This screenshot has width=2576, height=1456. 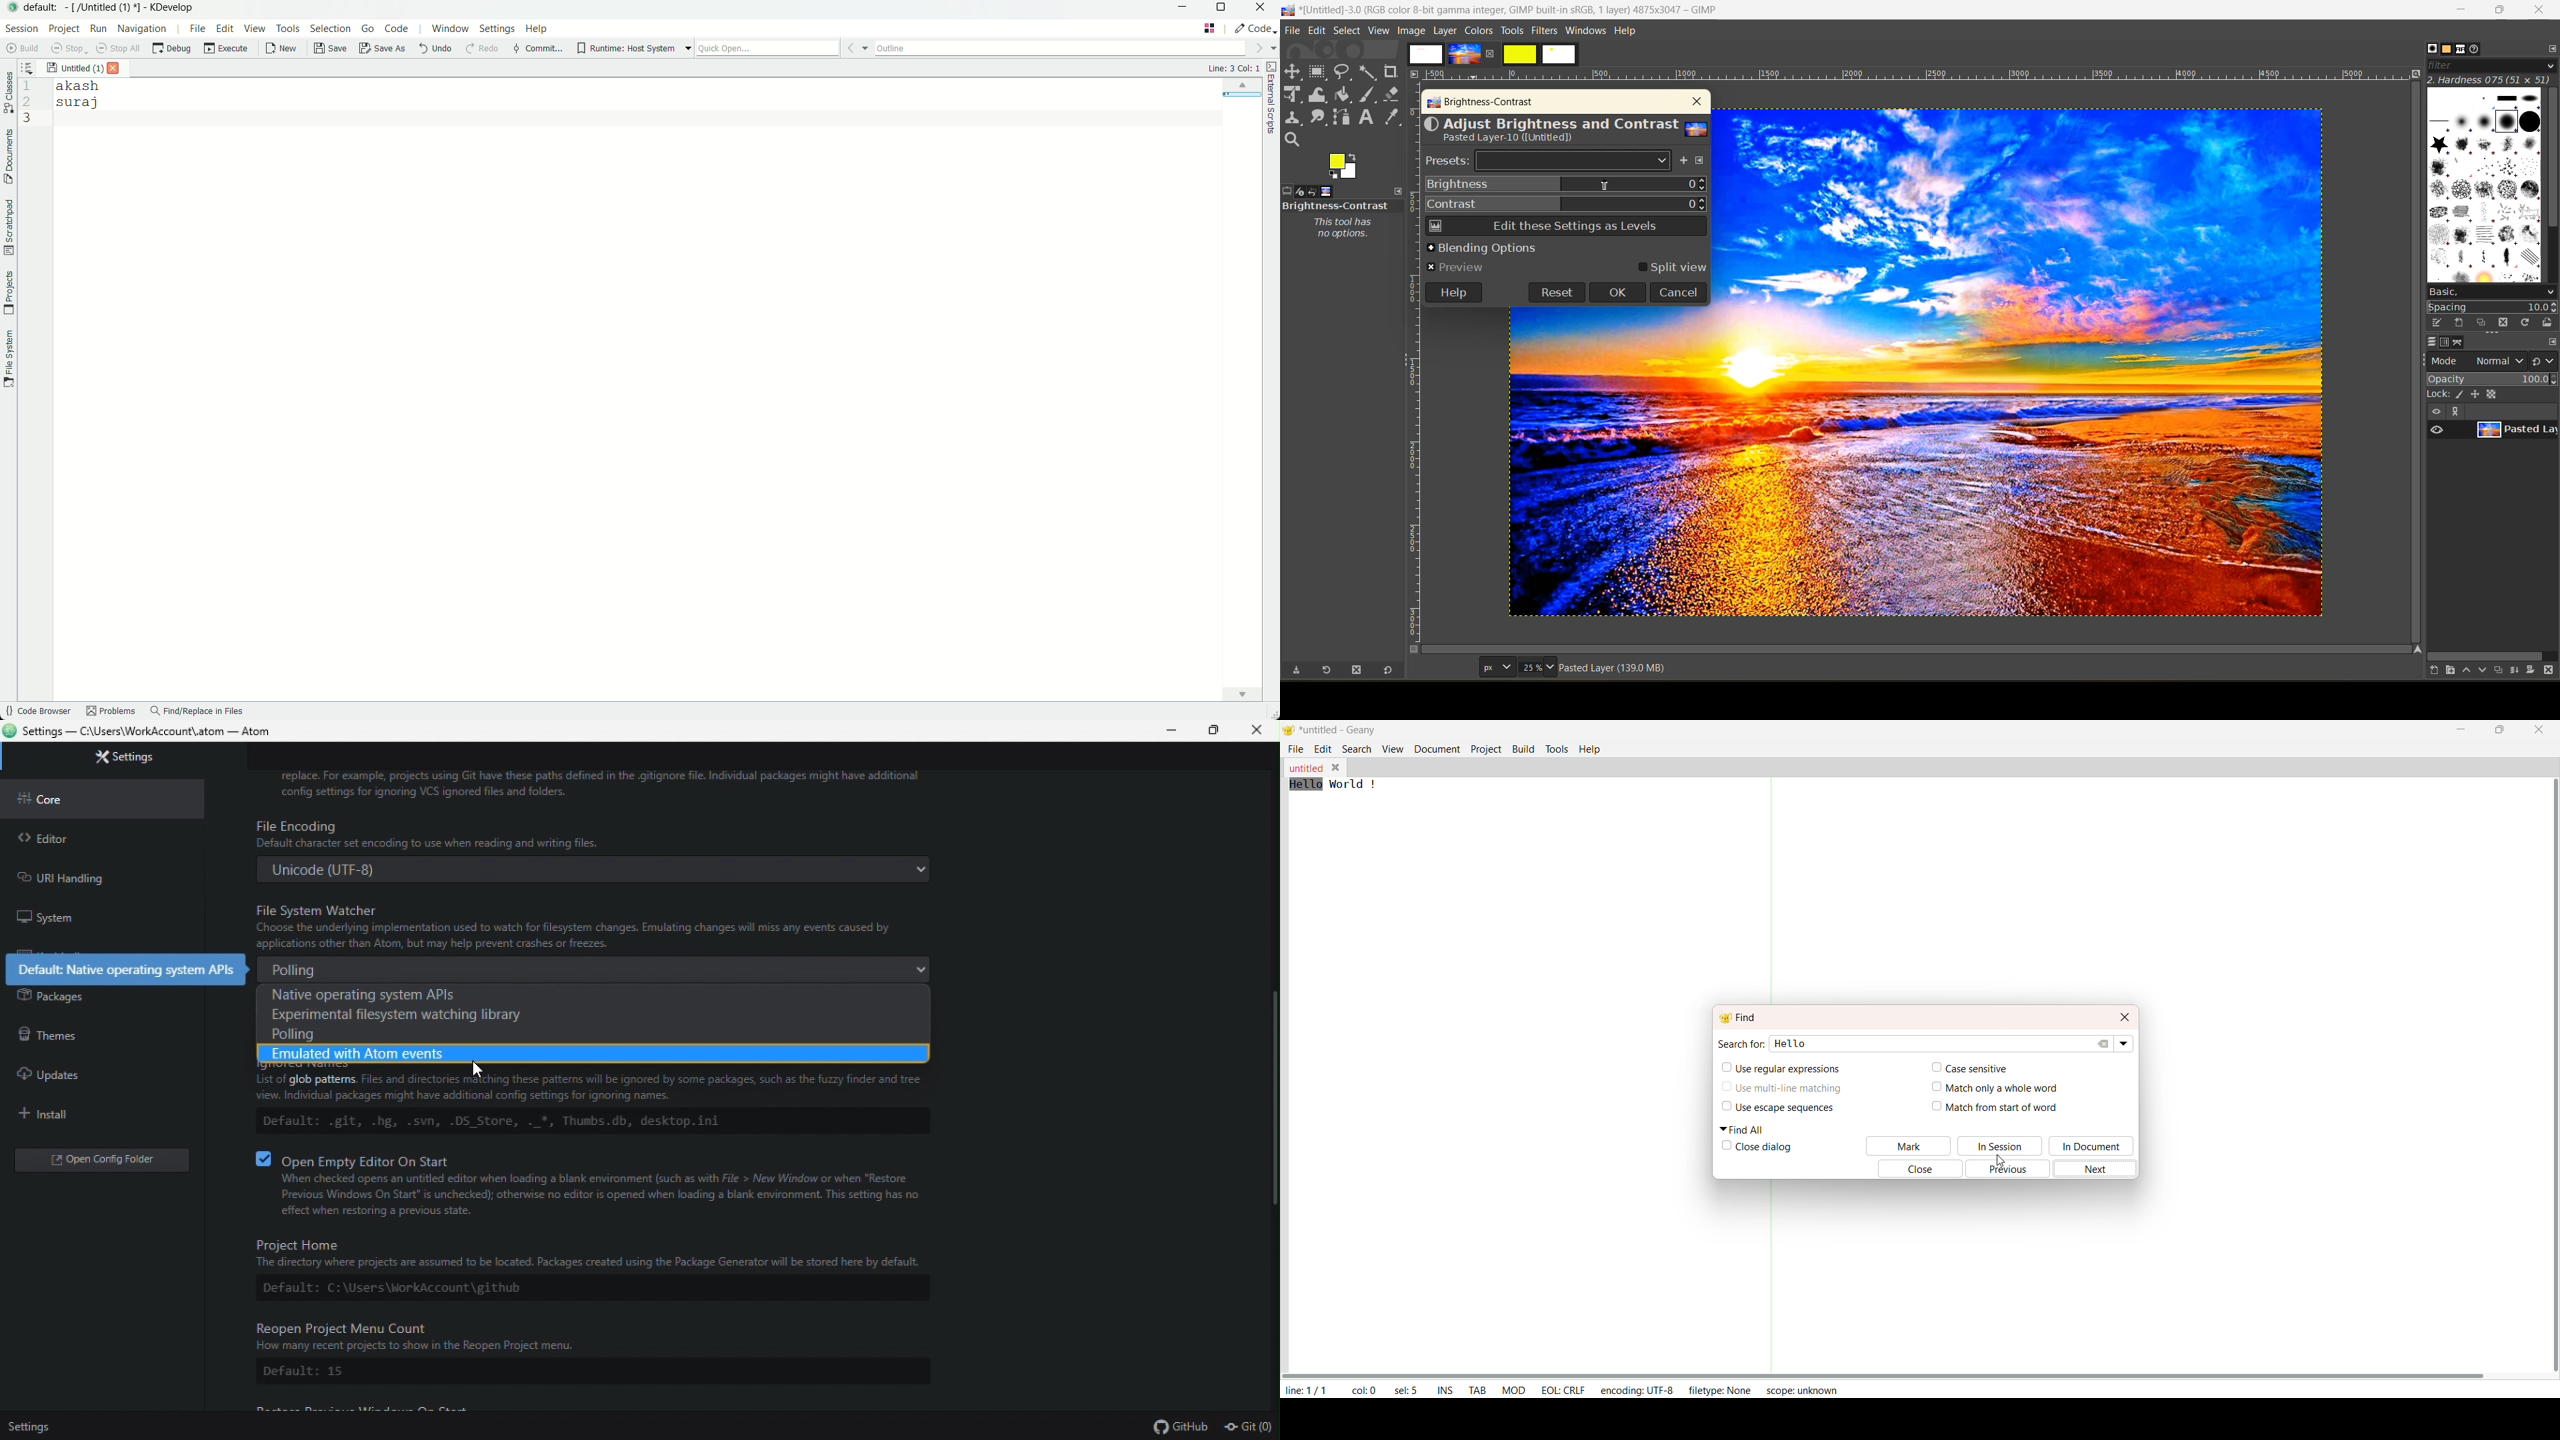 What do you see at coordinates (2445, 343) in the screenshot?
I see `channels` at bounding box center [2445, 343].